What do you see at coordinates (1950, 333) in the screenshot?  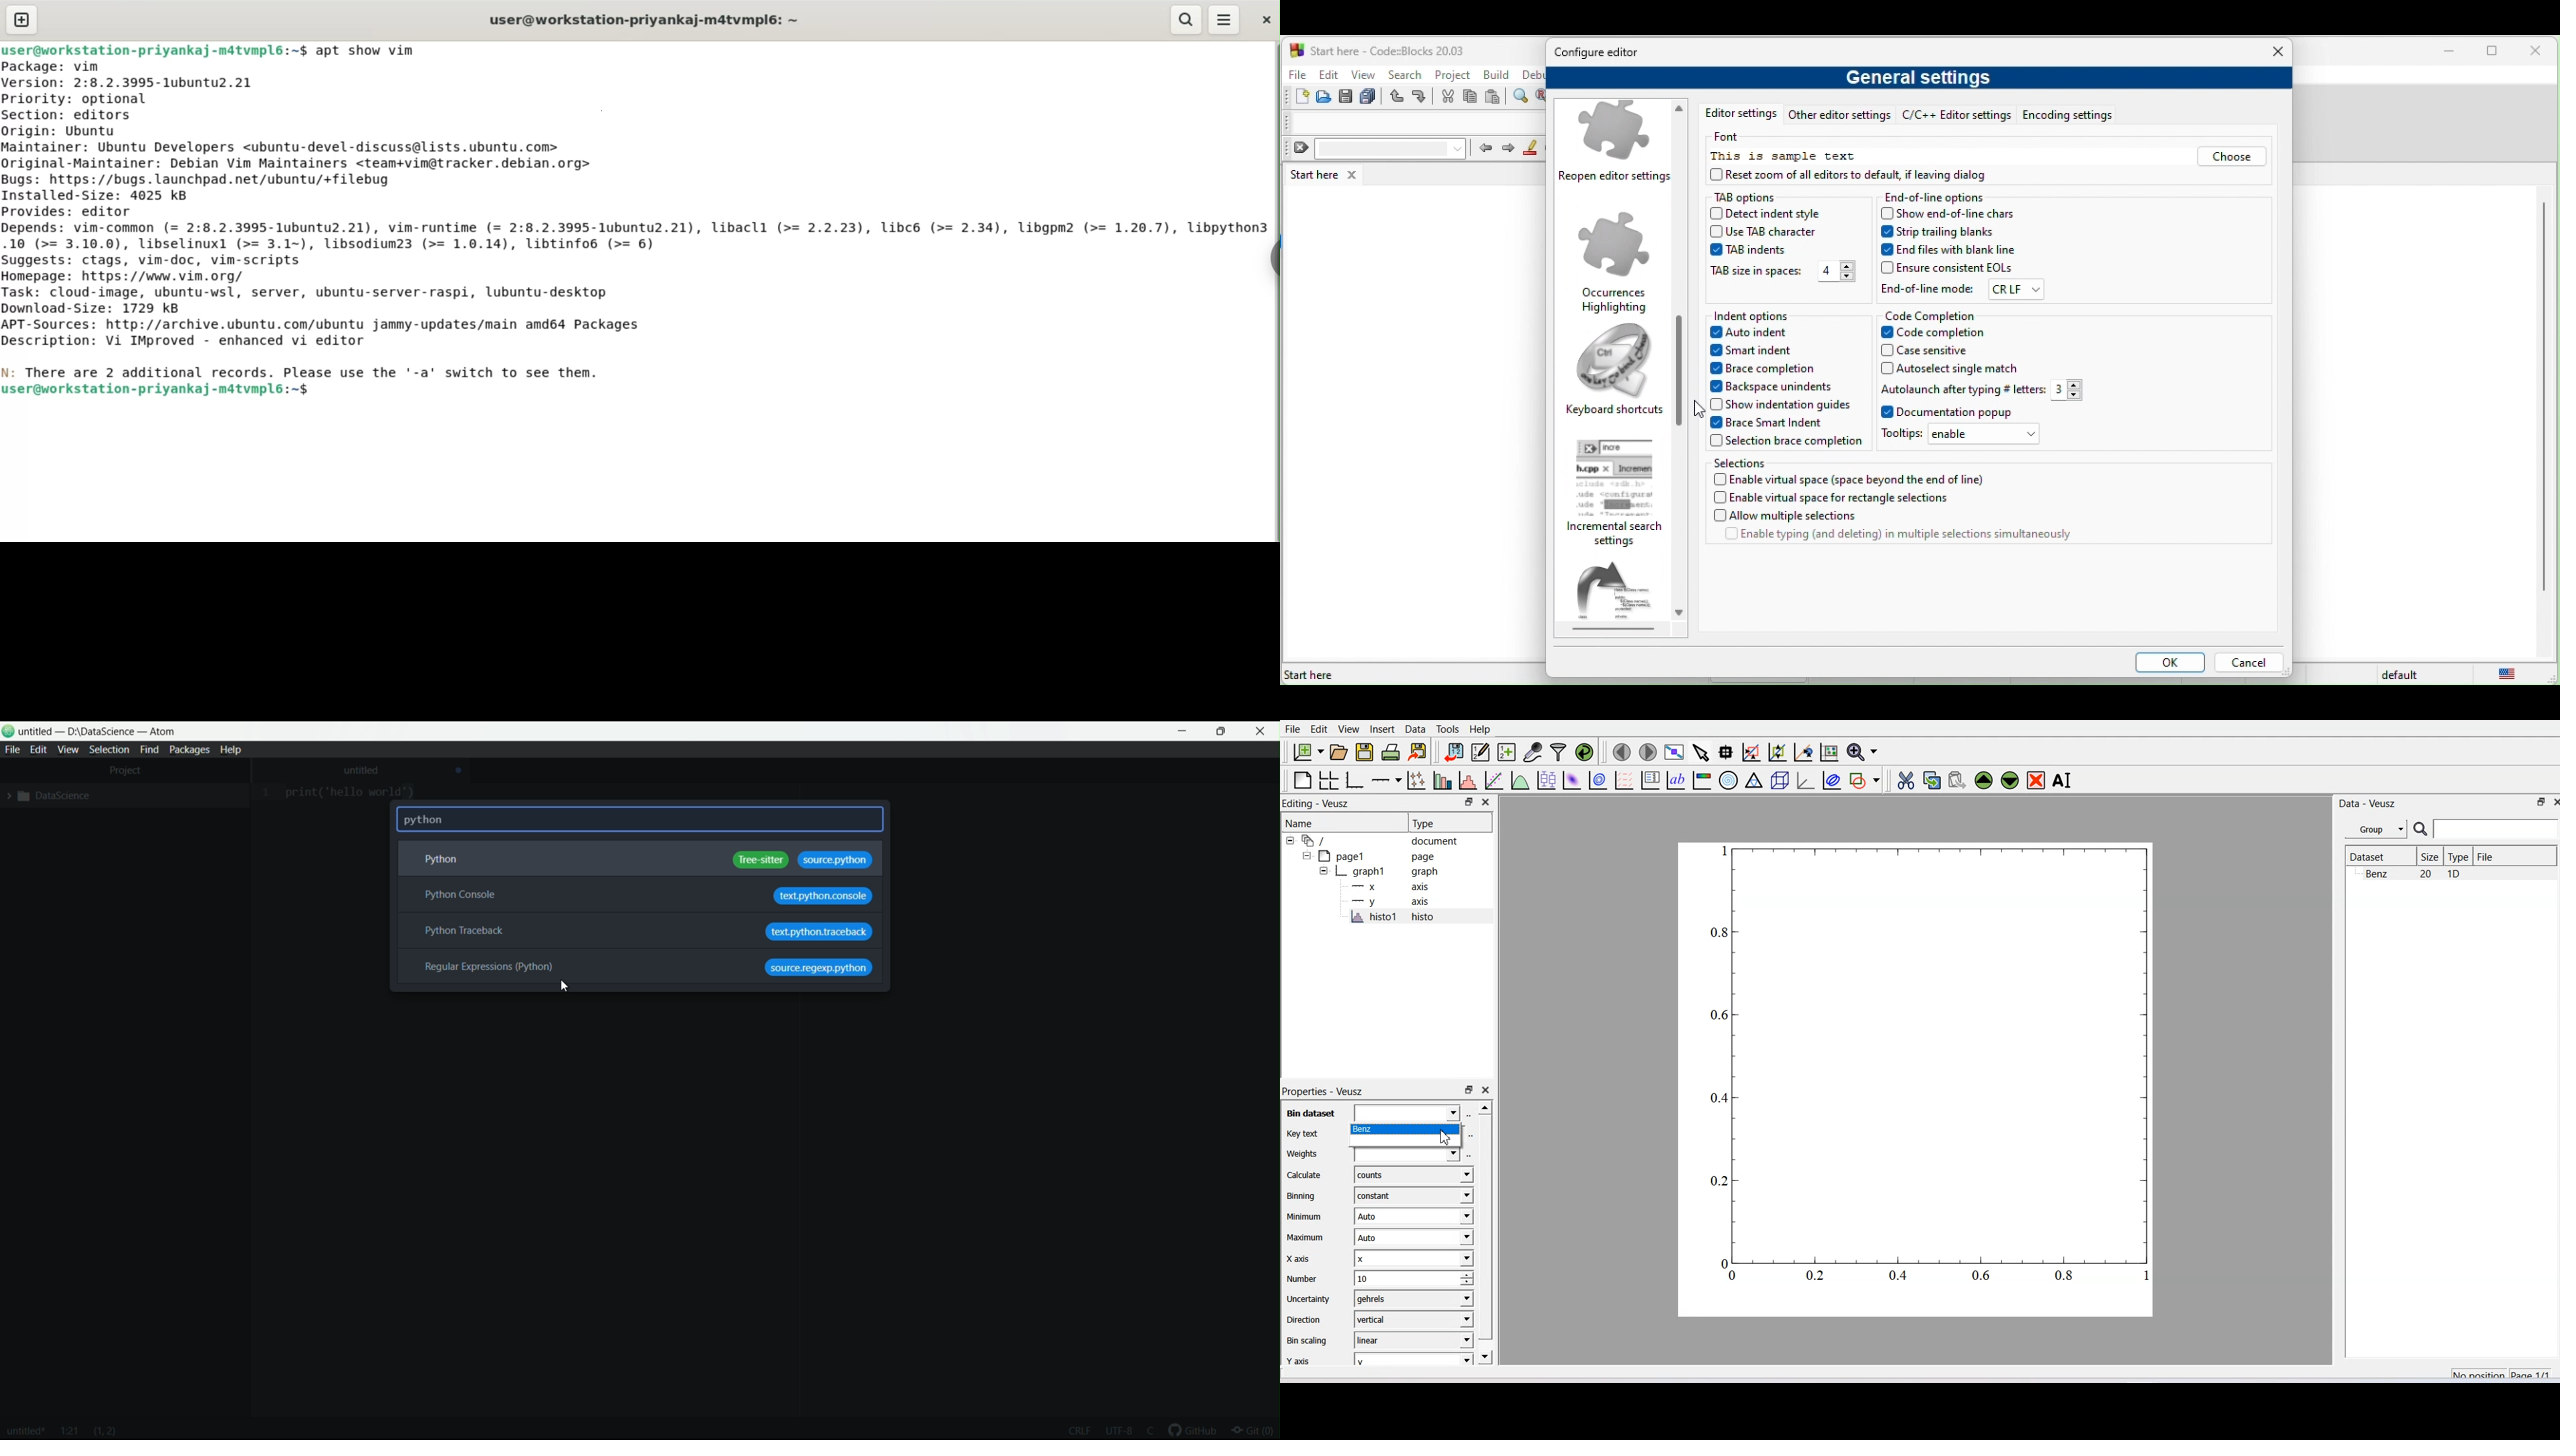 I see `code completion` at bounding box center [1950, 333].